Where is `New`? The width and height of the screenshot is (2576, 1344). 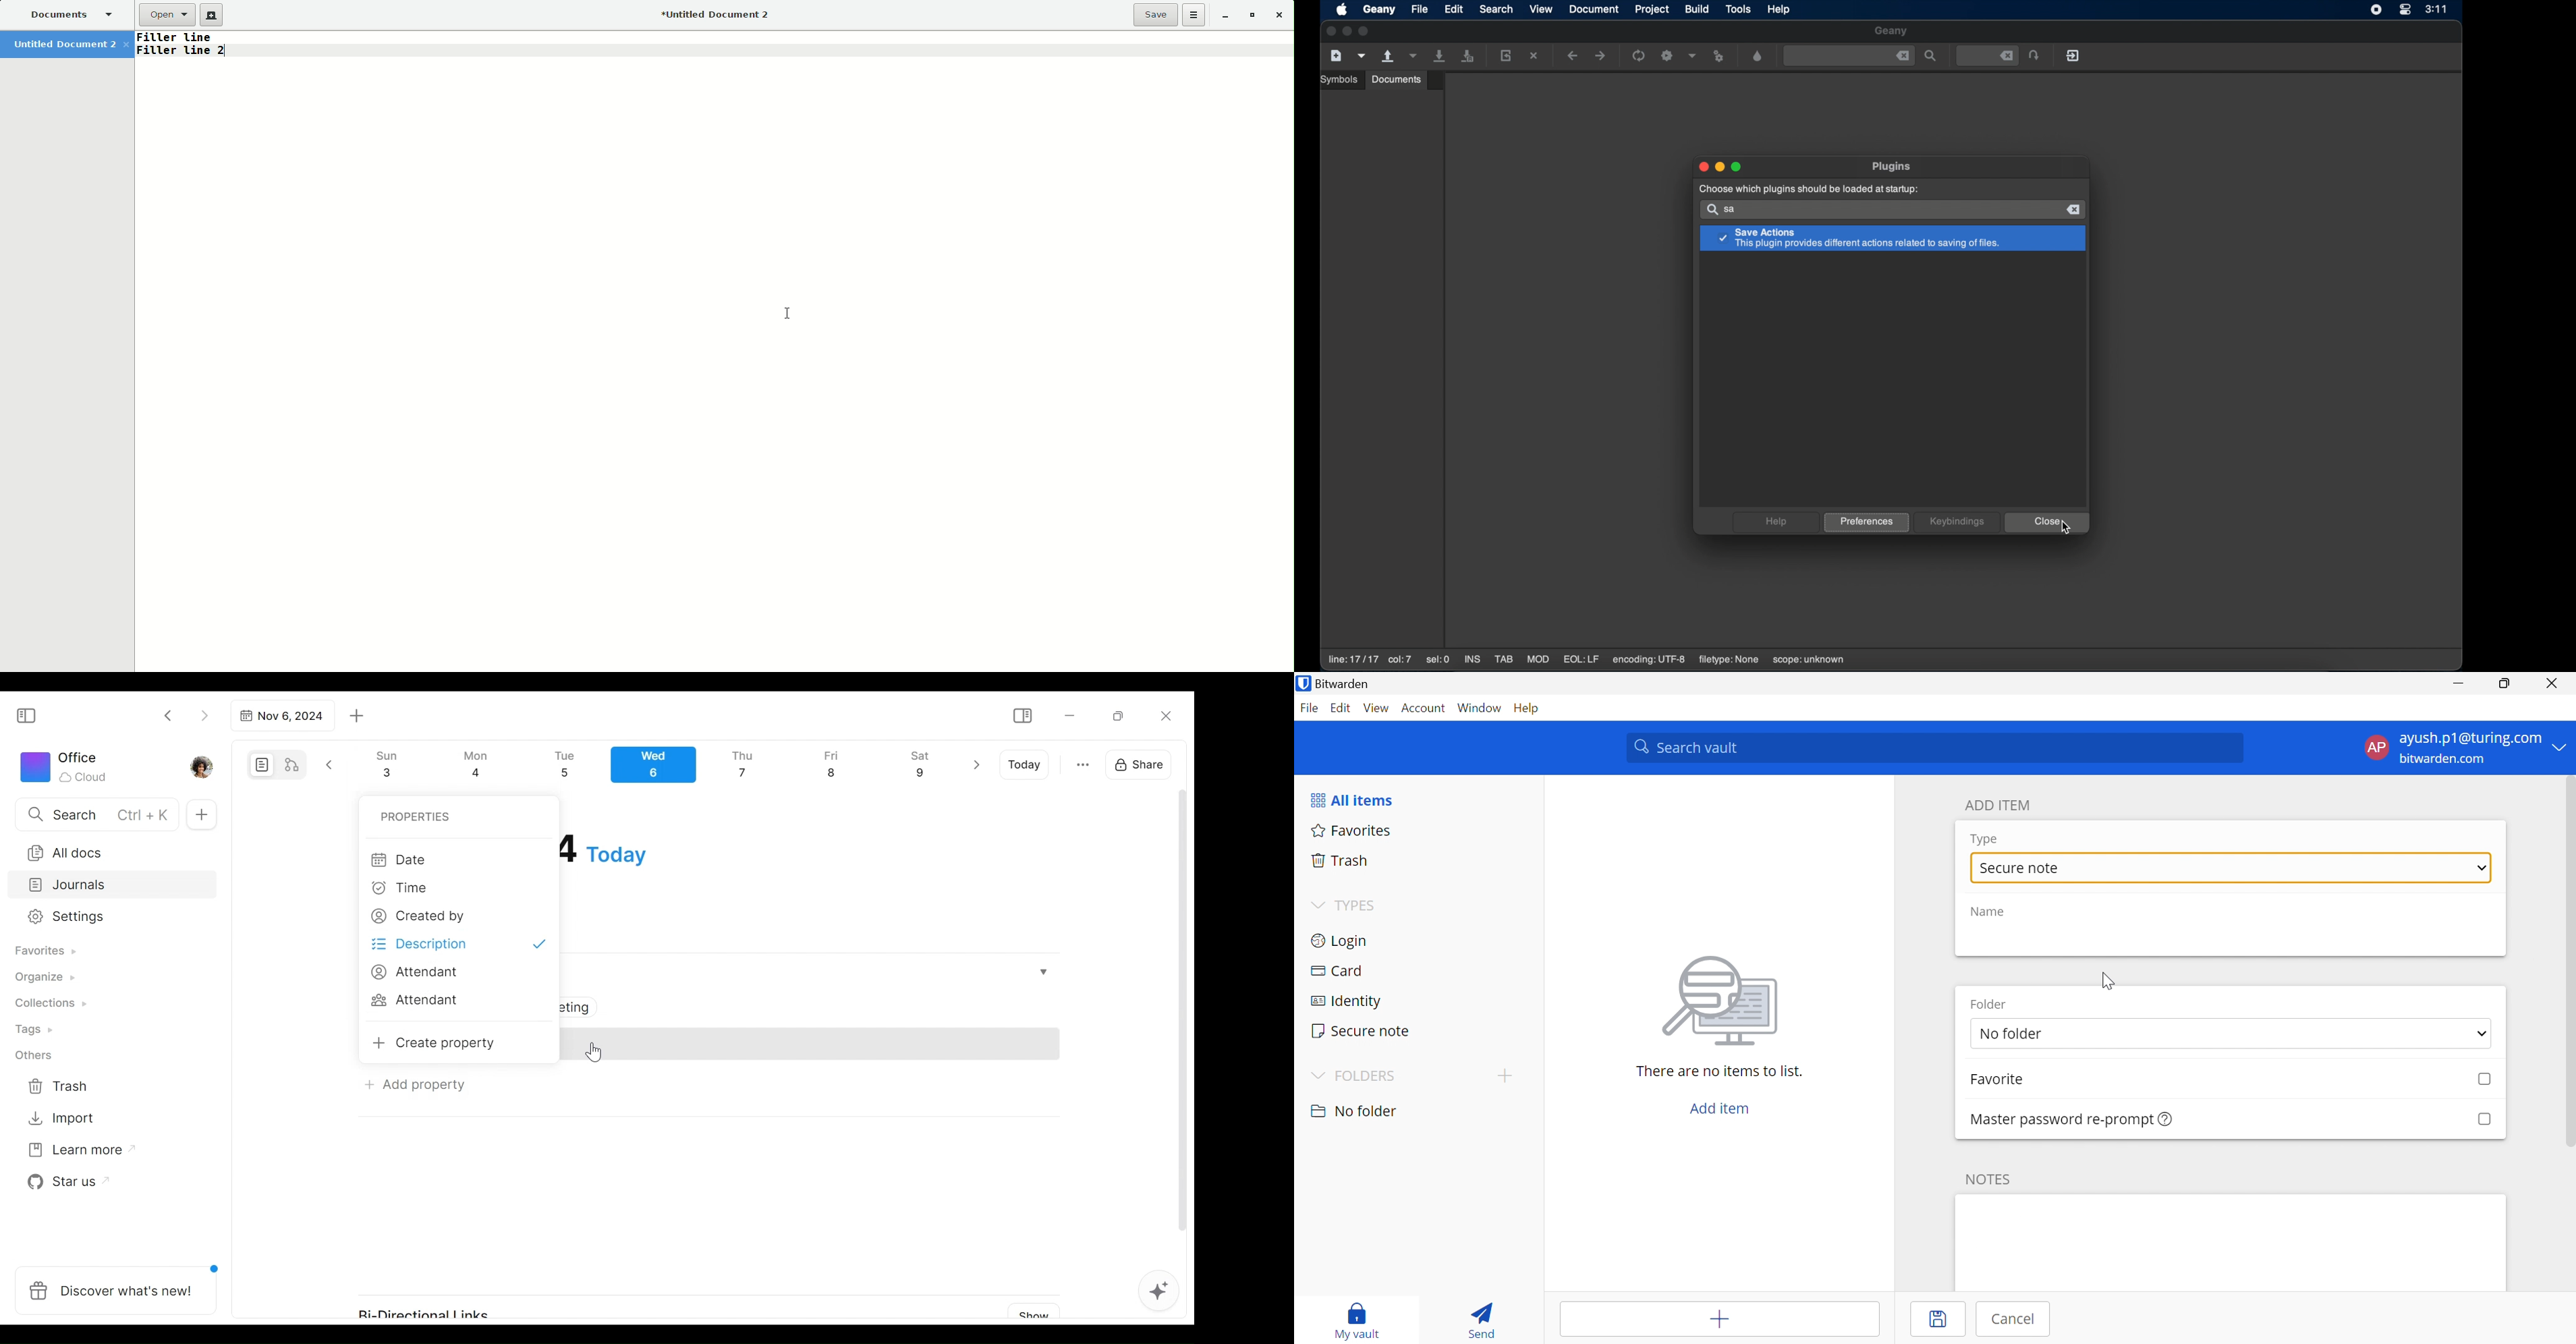 New is located at coordinates (213, 16).